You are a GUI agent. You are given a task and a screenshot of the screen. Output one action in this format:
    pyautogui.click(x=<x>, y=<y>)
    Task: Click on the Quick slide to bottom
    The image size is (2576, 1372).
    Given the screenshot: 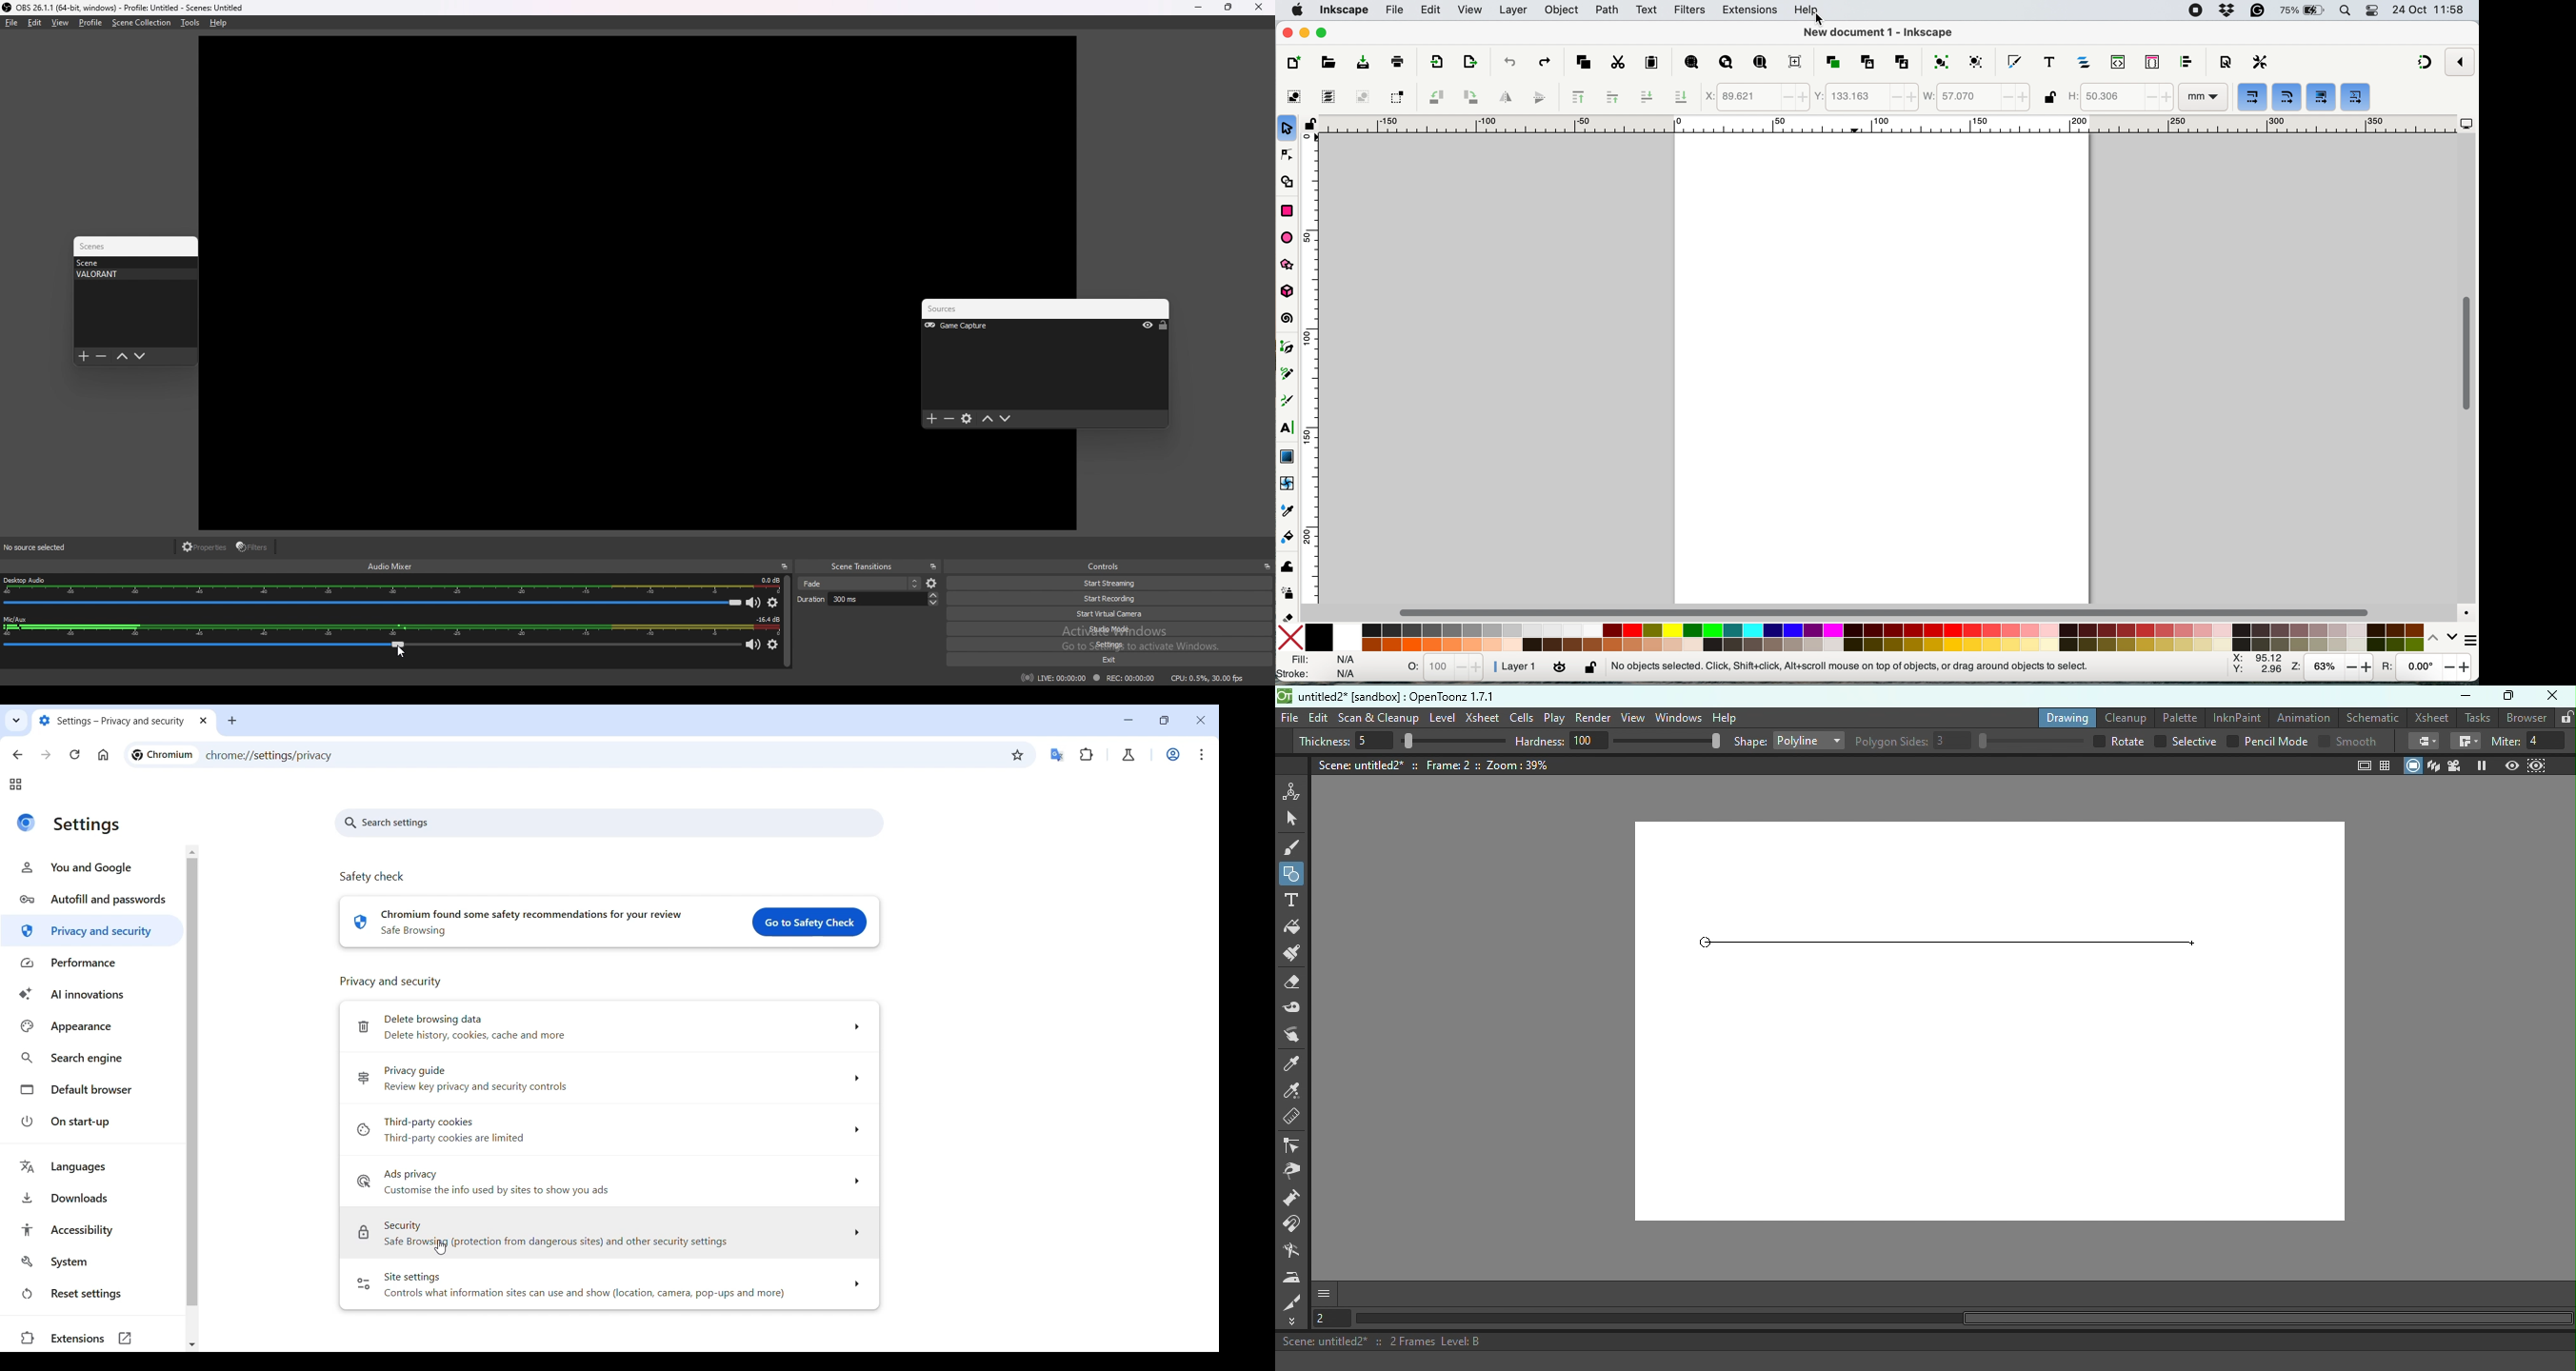 What is the action you would take?
    pyautogui.click(x=191, y=1346)
    